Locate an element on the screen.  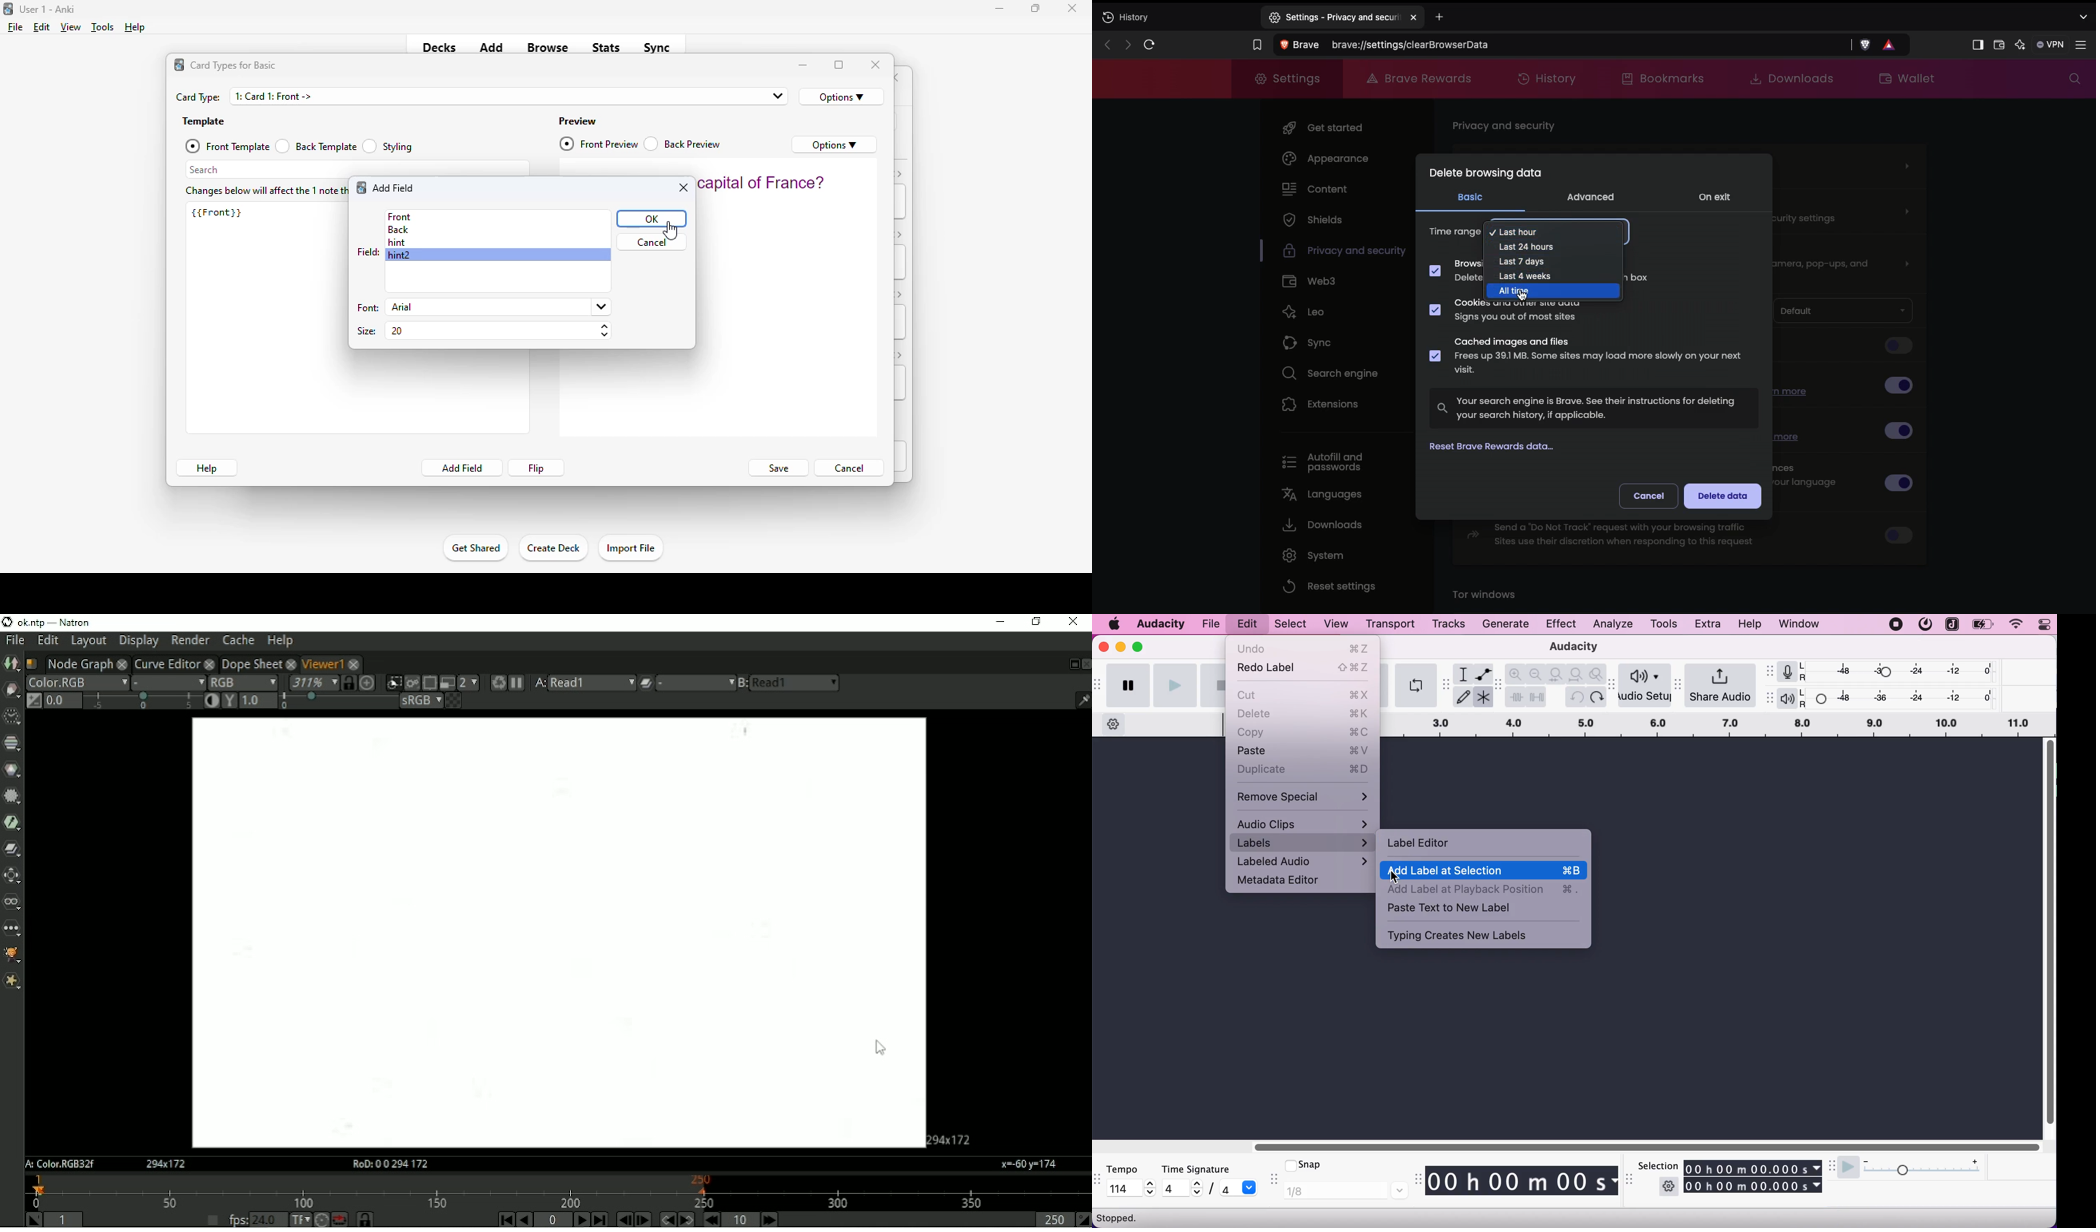
Previous page is located at coordinates (1105, 44).